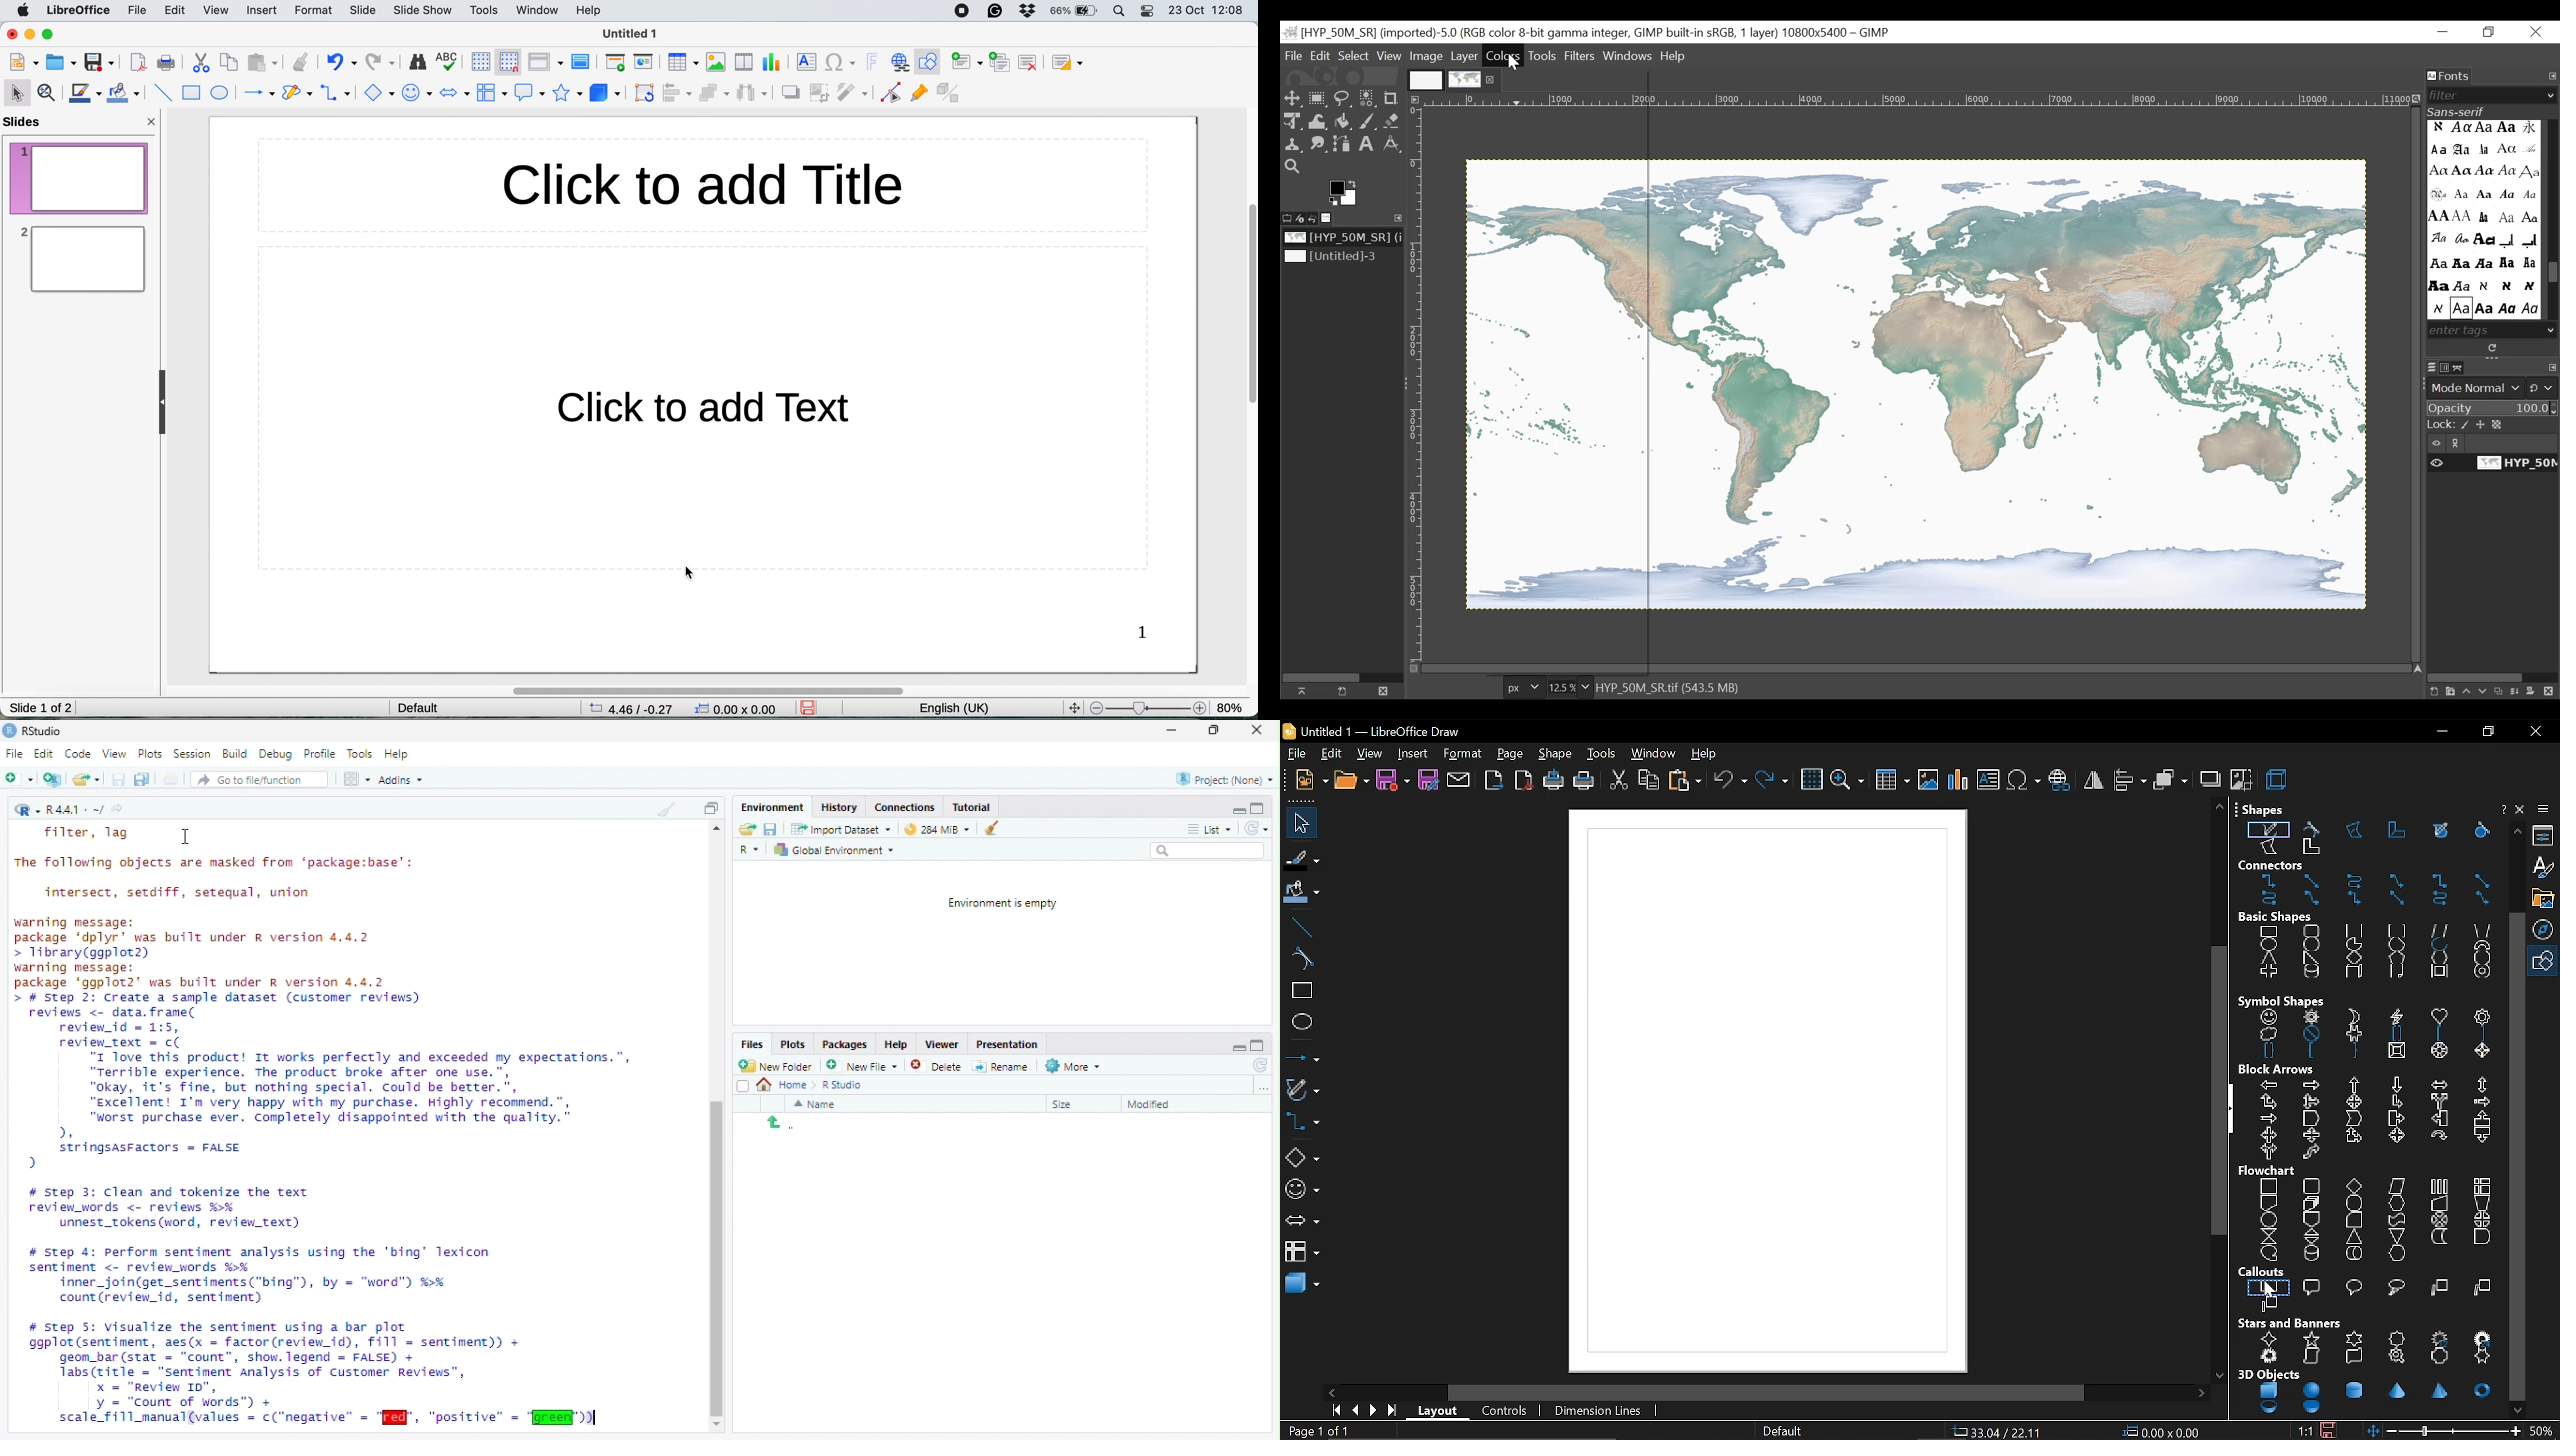  What do you see at coordinates (873, 62) in the screenshot?
I see `insert fontwork text` at bounding box center [873, 62].